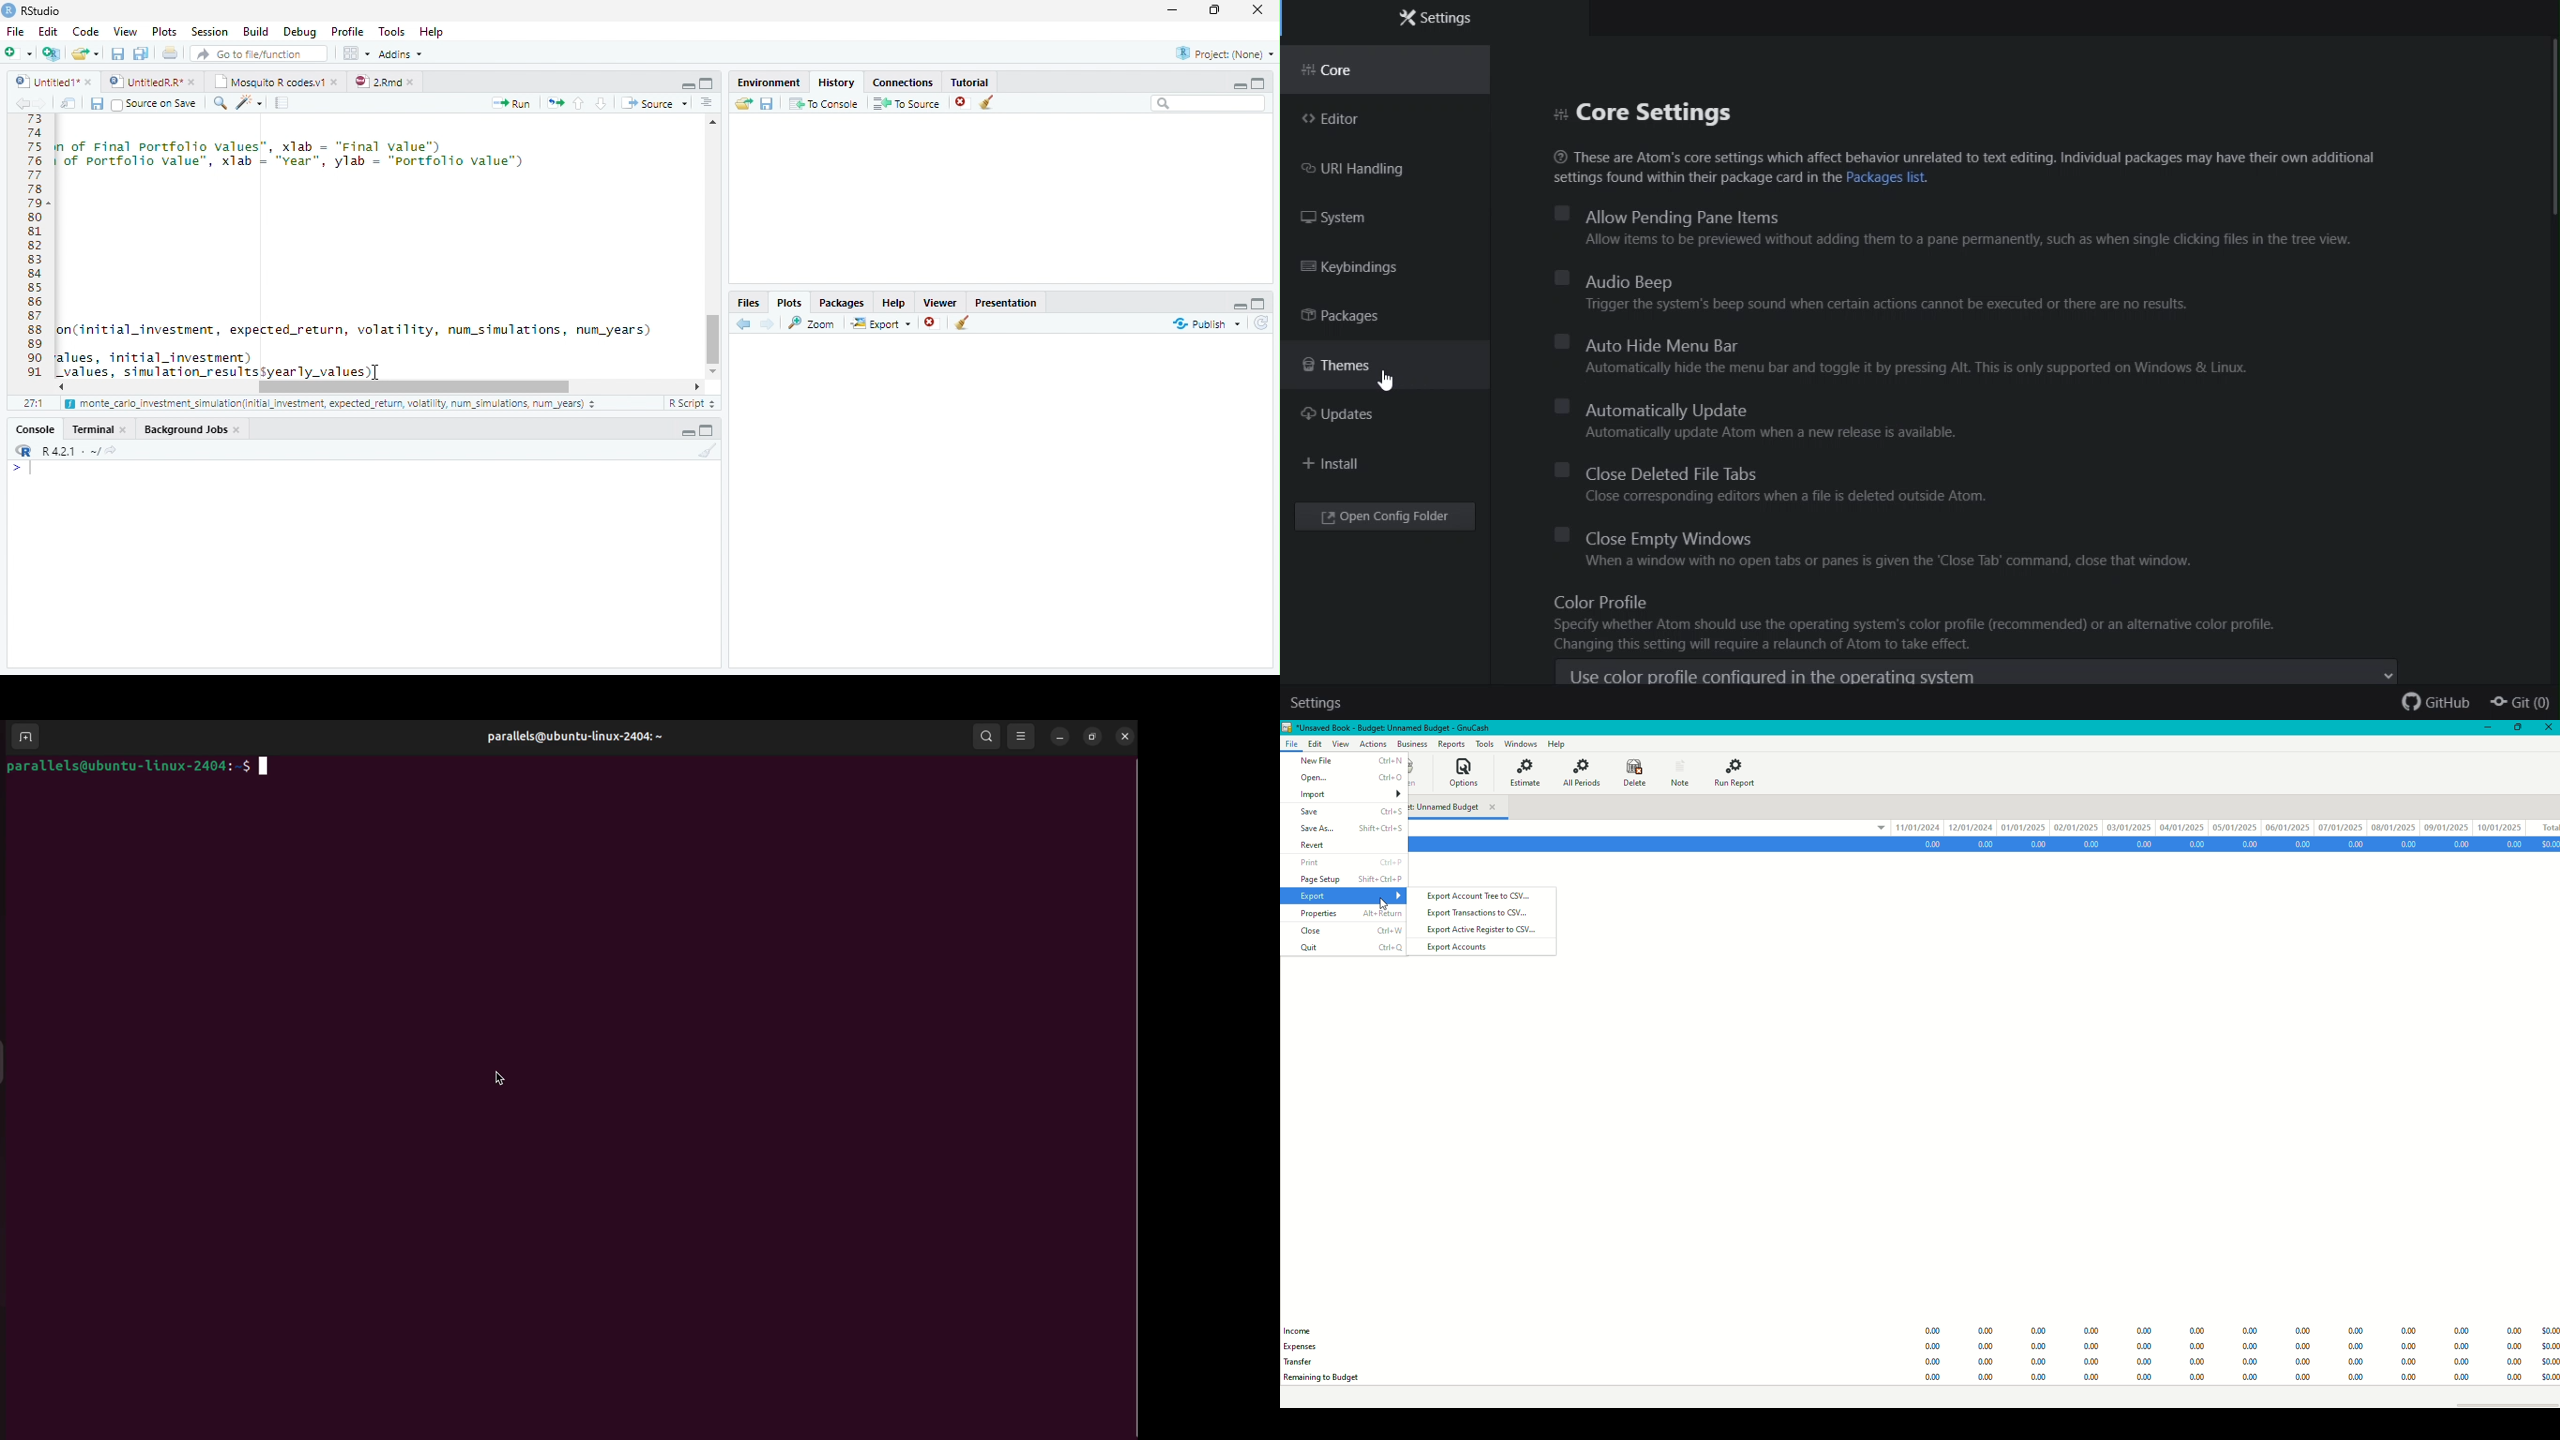 This screenshot has width=2576, height=1456. I want to click on Print, so click(170, 53).